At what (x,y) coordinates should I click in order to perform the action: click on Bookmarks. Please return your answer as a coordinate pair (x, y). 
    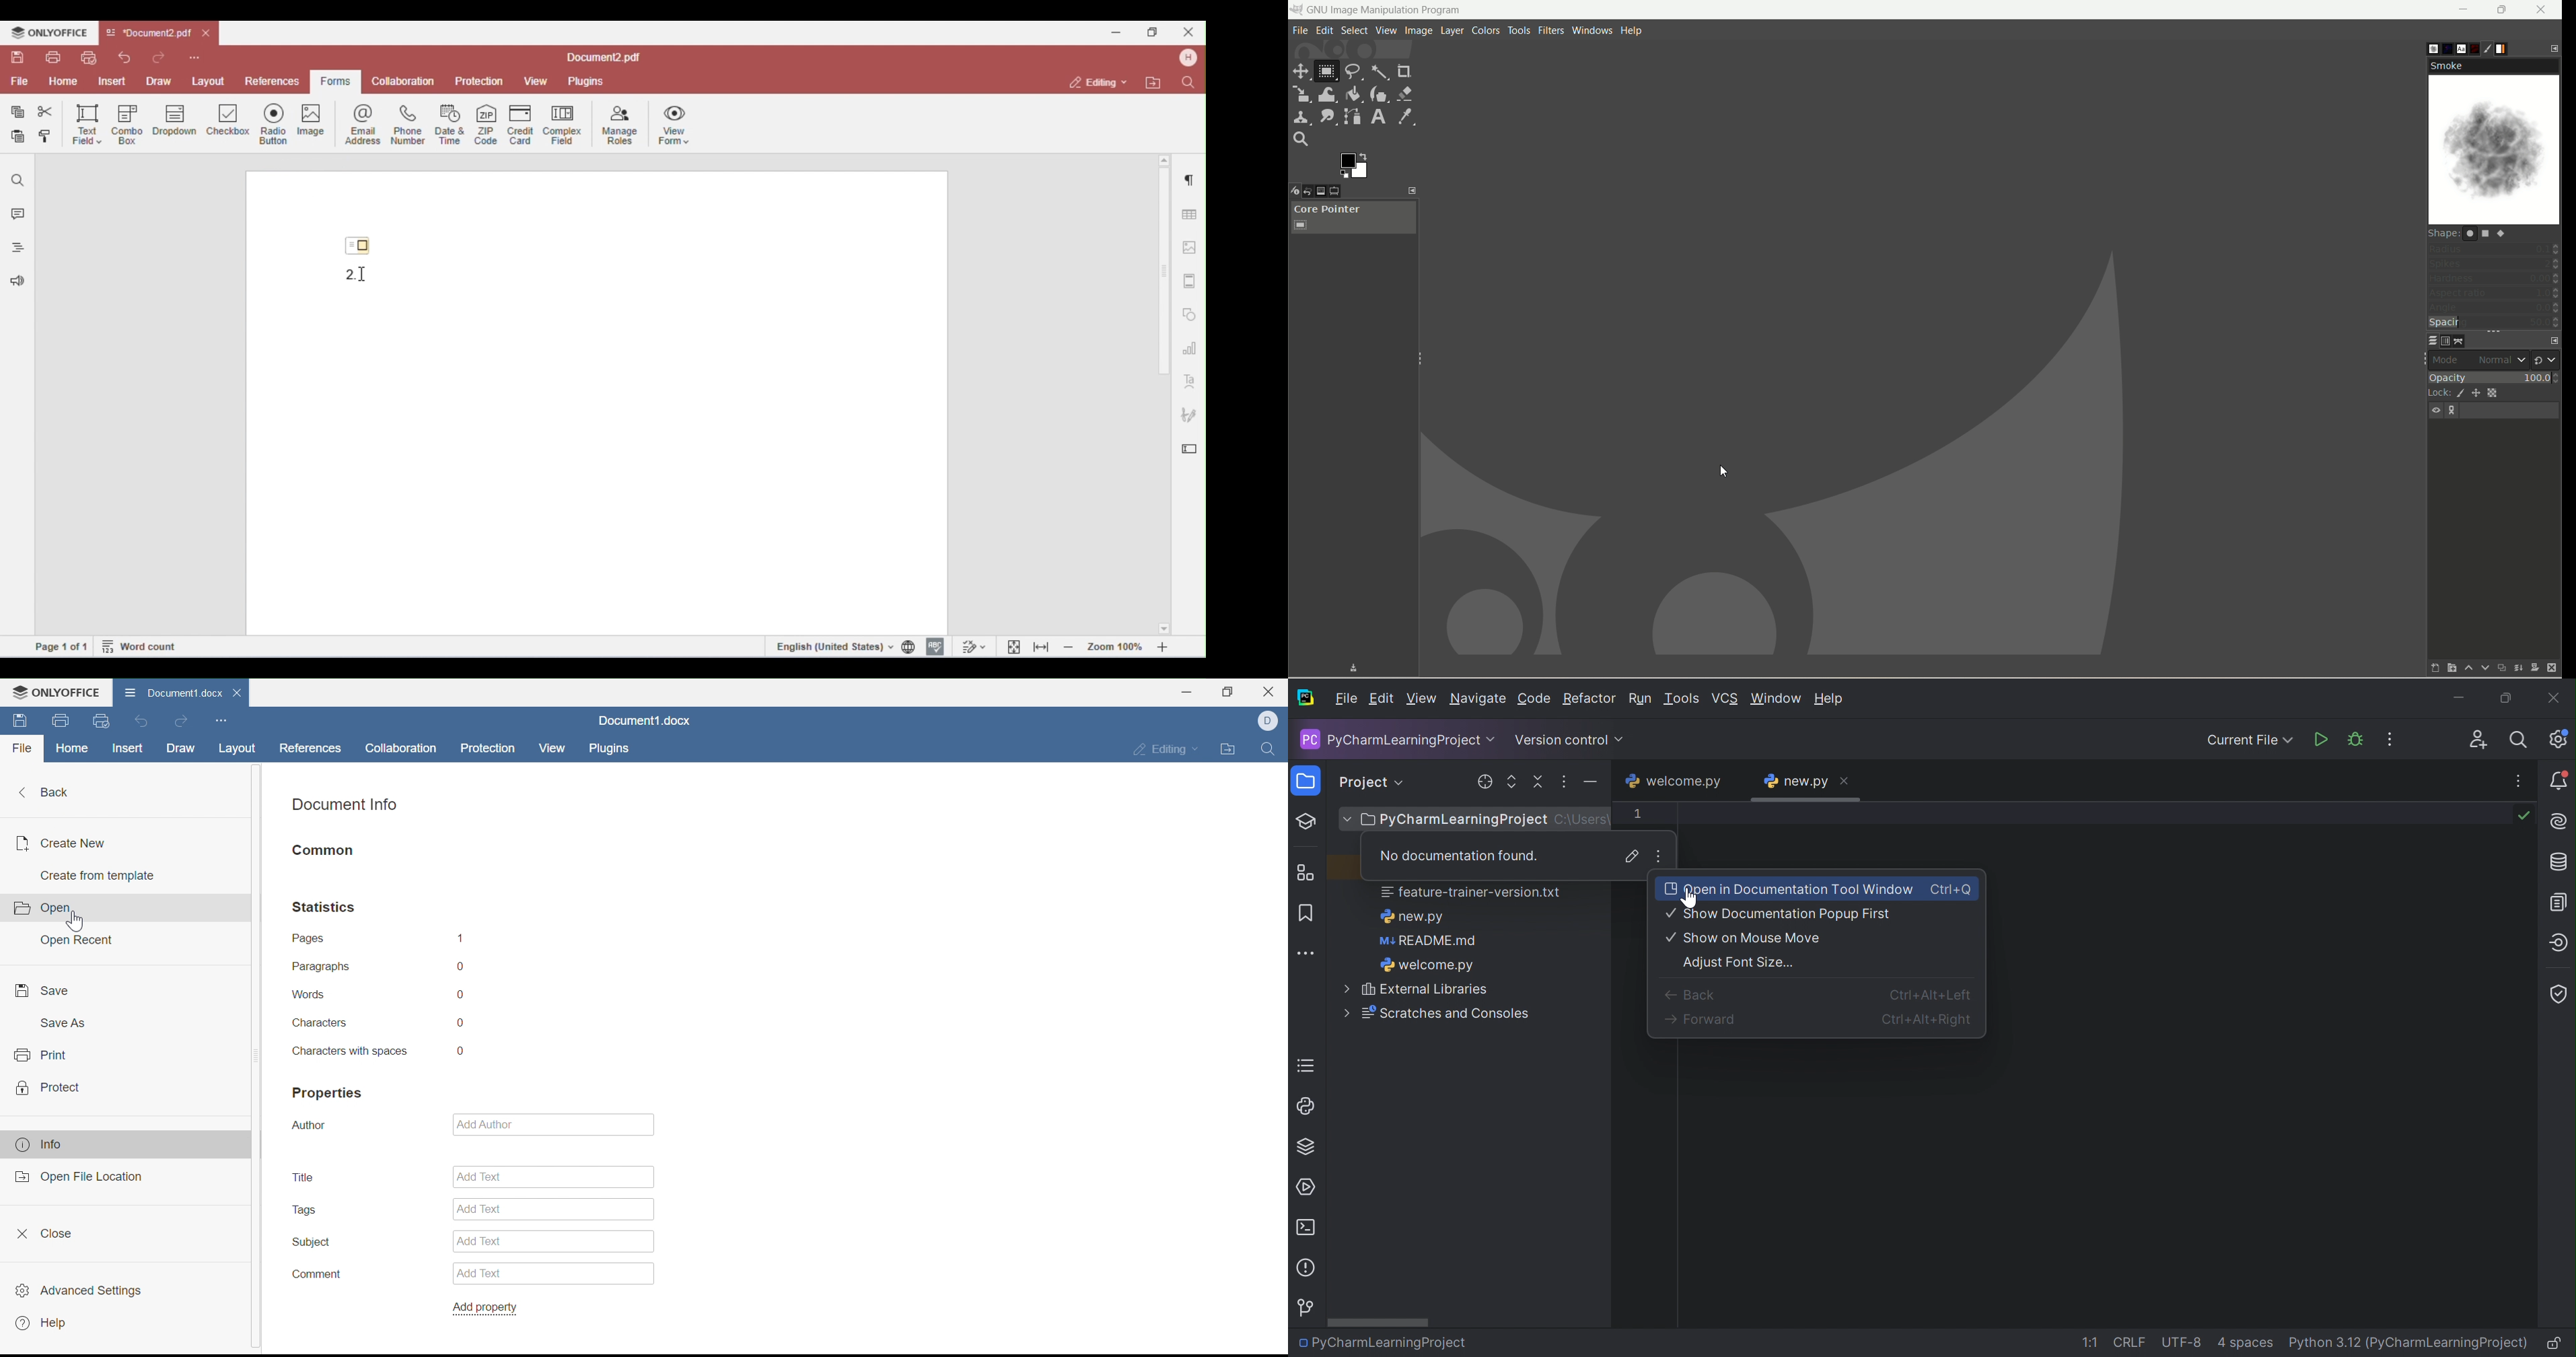
    Looking at the image, I should click on (1303, 911).